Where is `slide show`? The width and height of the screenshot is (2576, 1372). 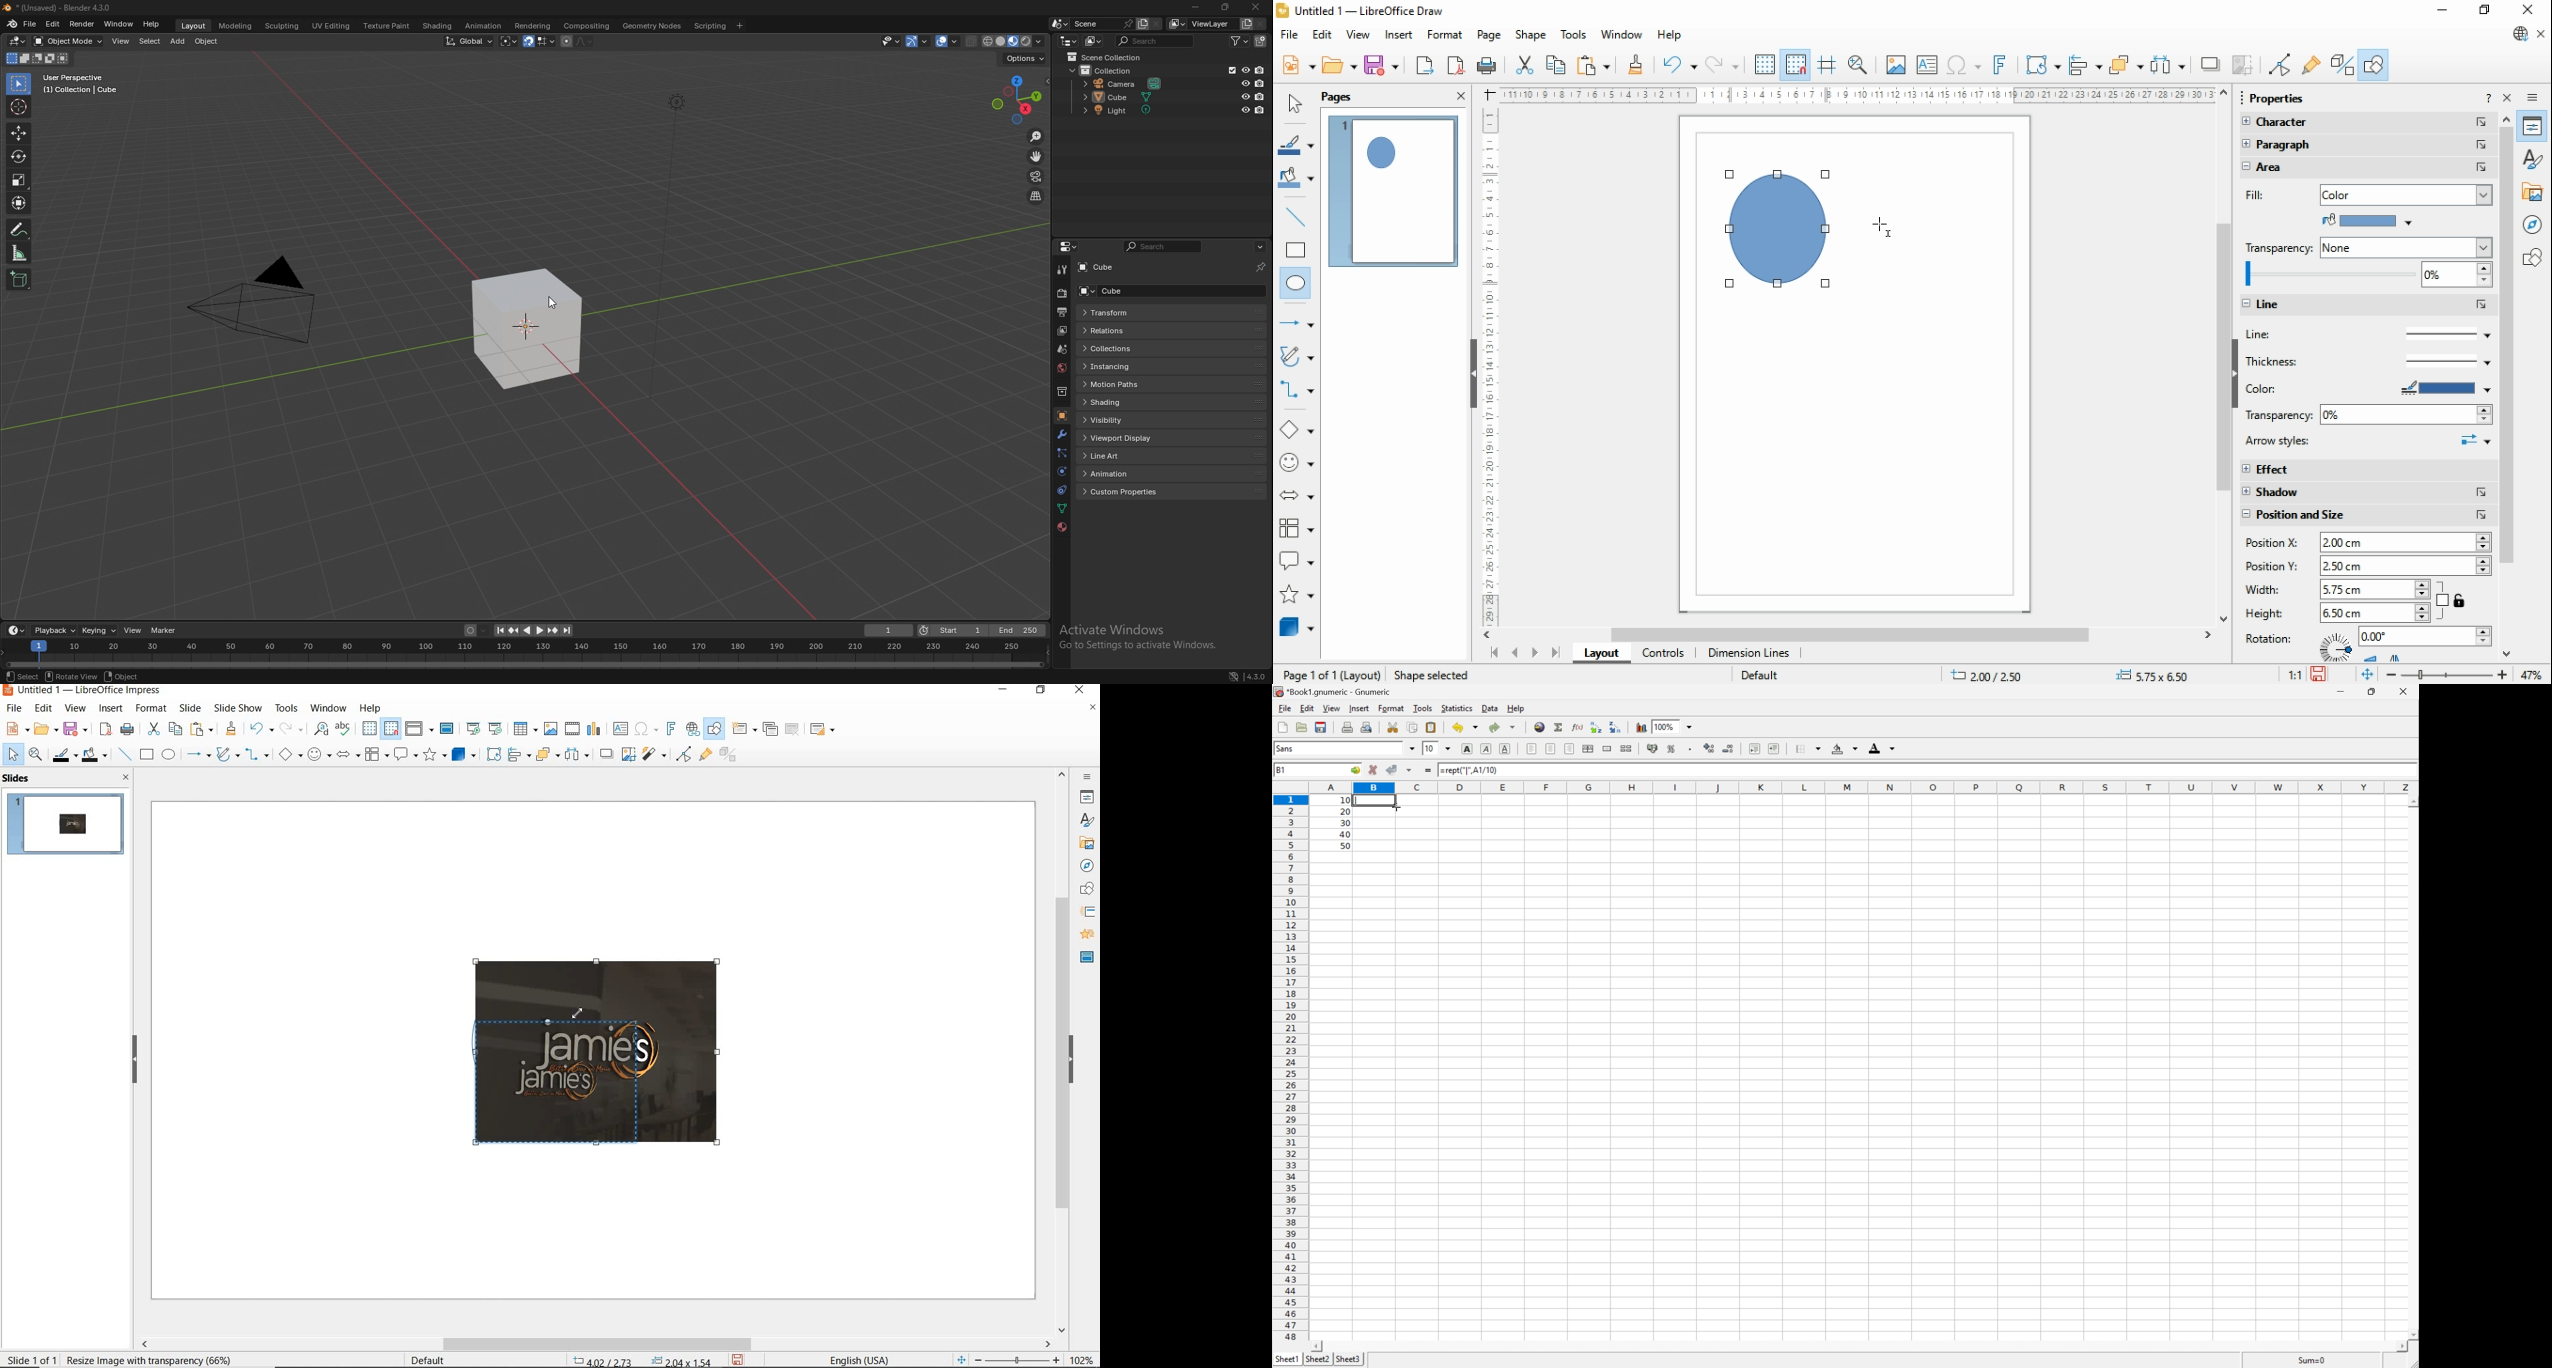 slide show is located at coordinates (237, 708).